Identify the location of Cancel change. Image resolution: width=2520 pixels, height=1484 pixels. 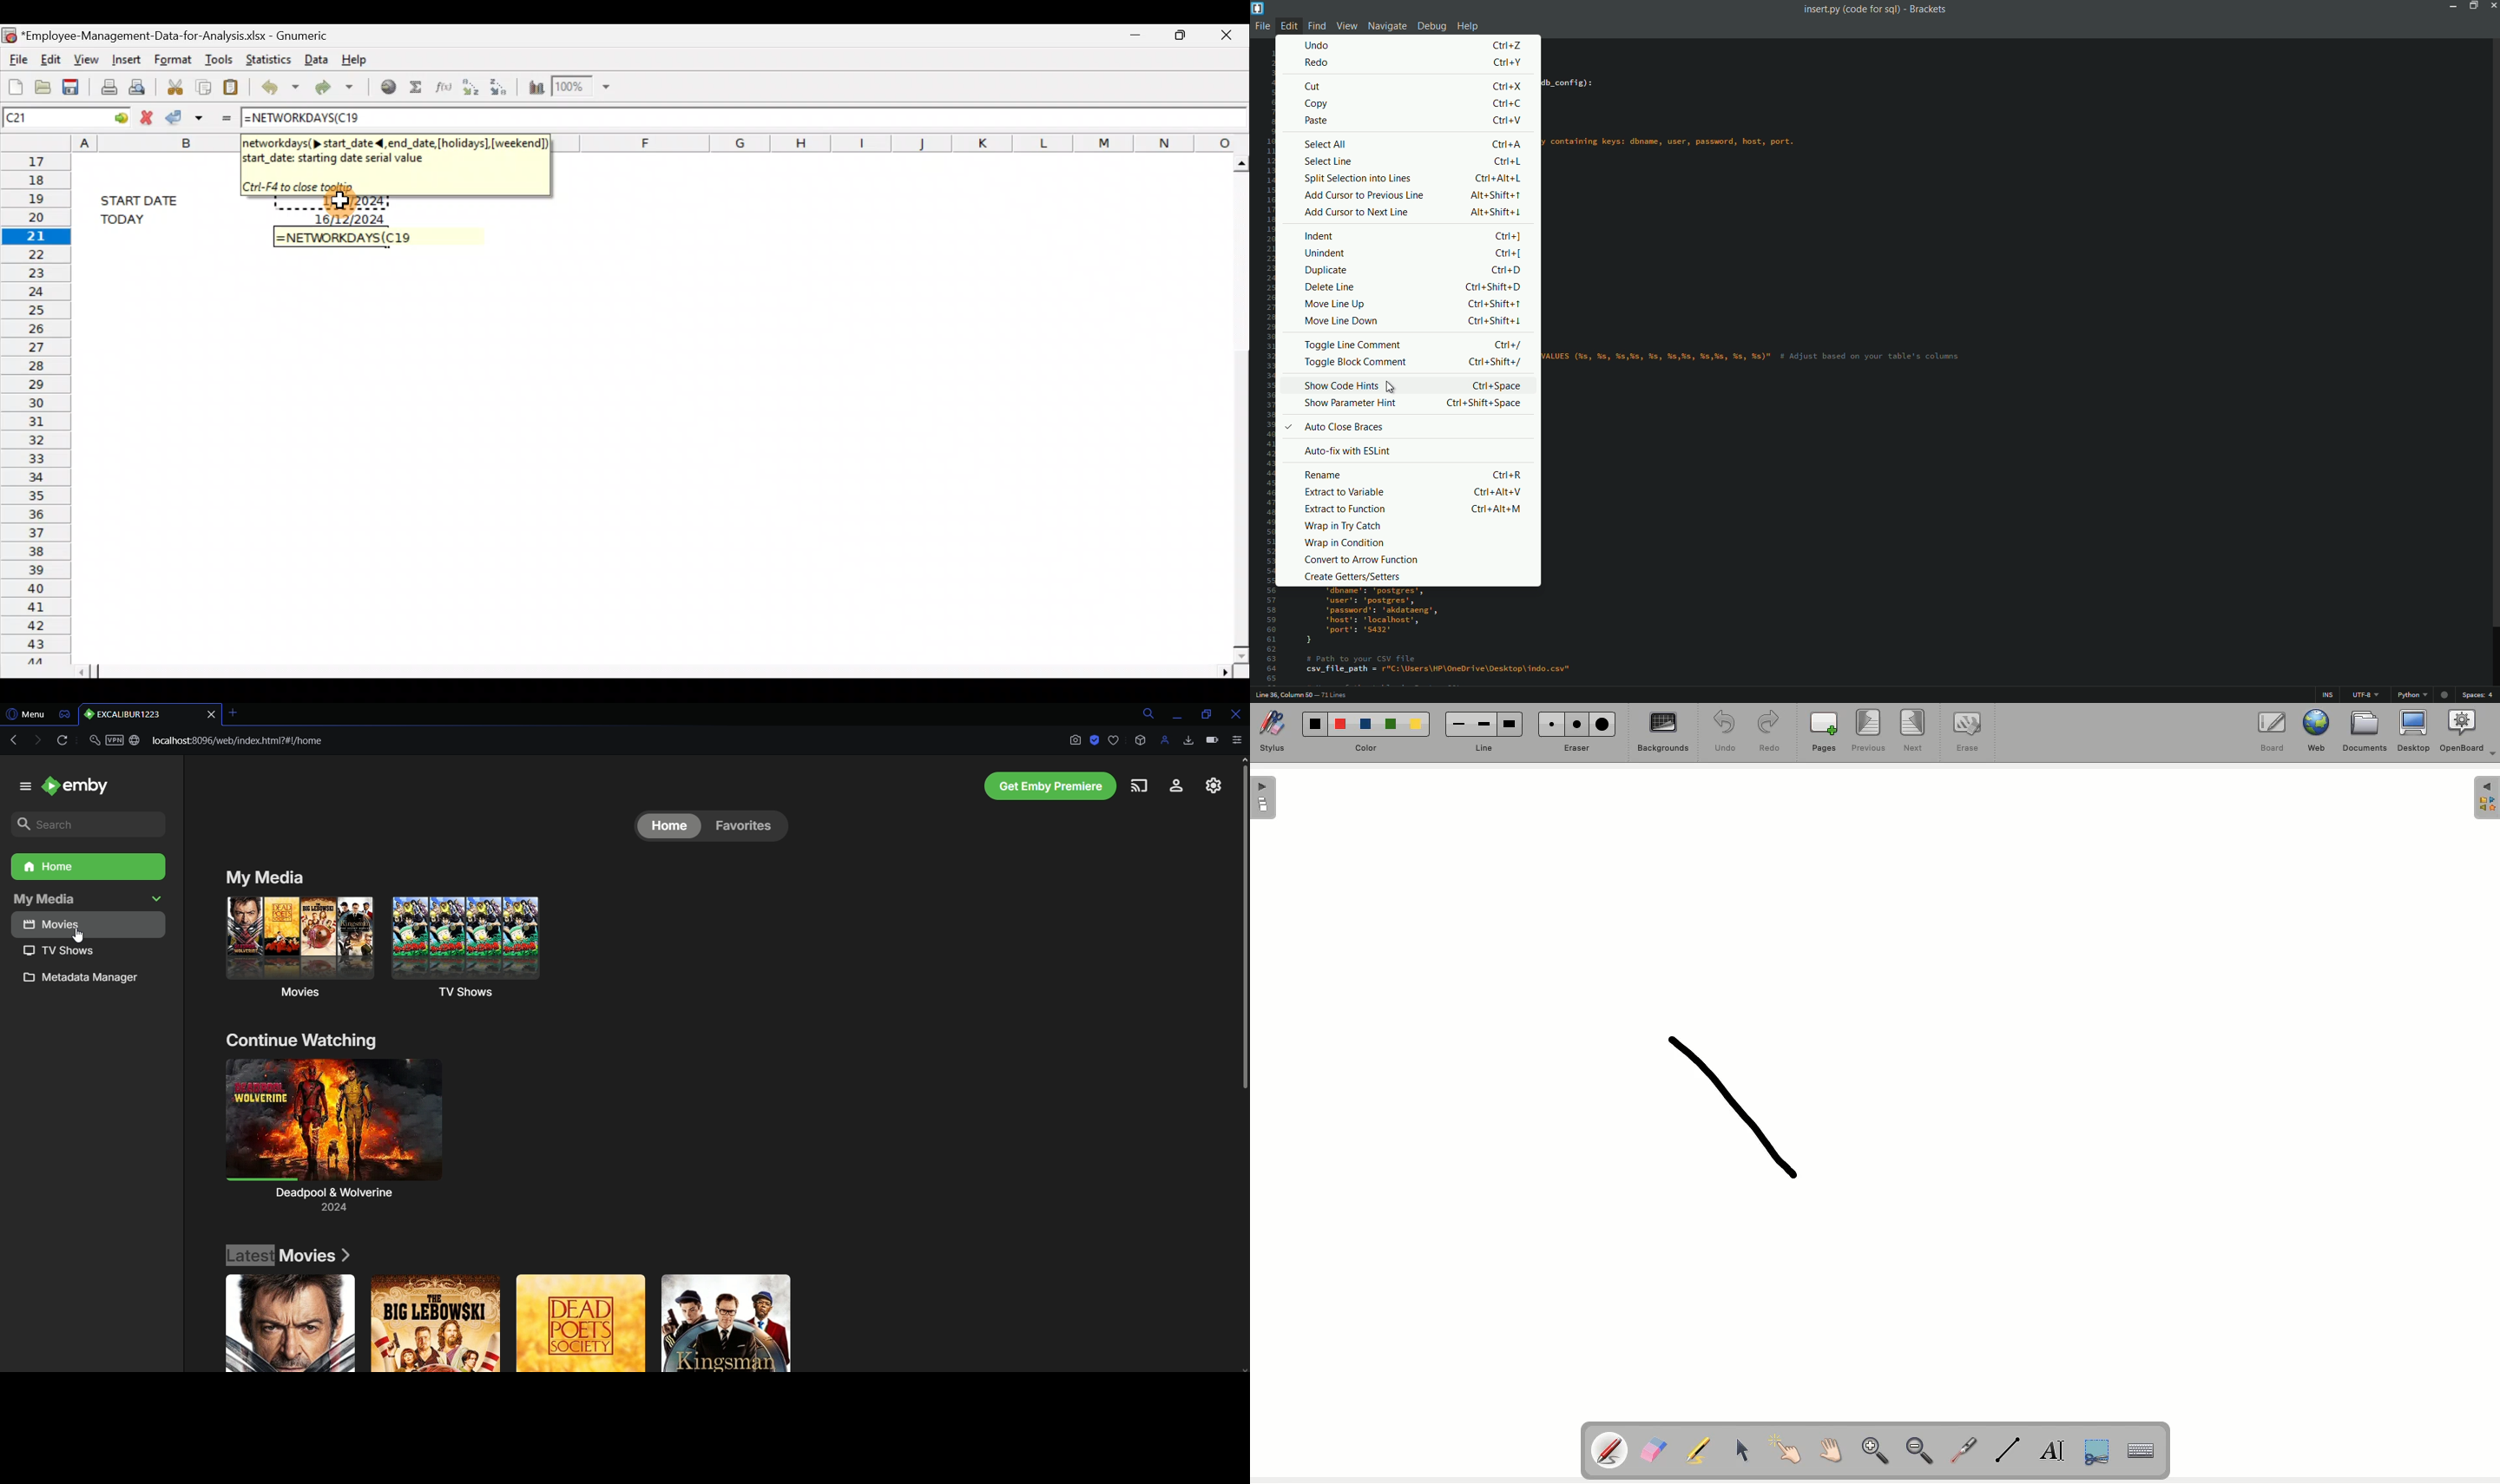
(145, 117).